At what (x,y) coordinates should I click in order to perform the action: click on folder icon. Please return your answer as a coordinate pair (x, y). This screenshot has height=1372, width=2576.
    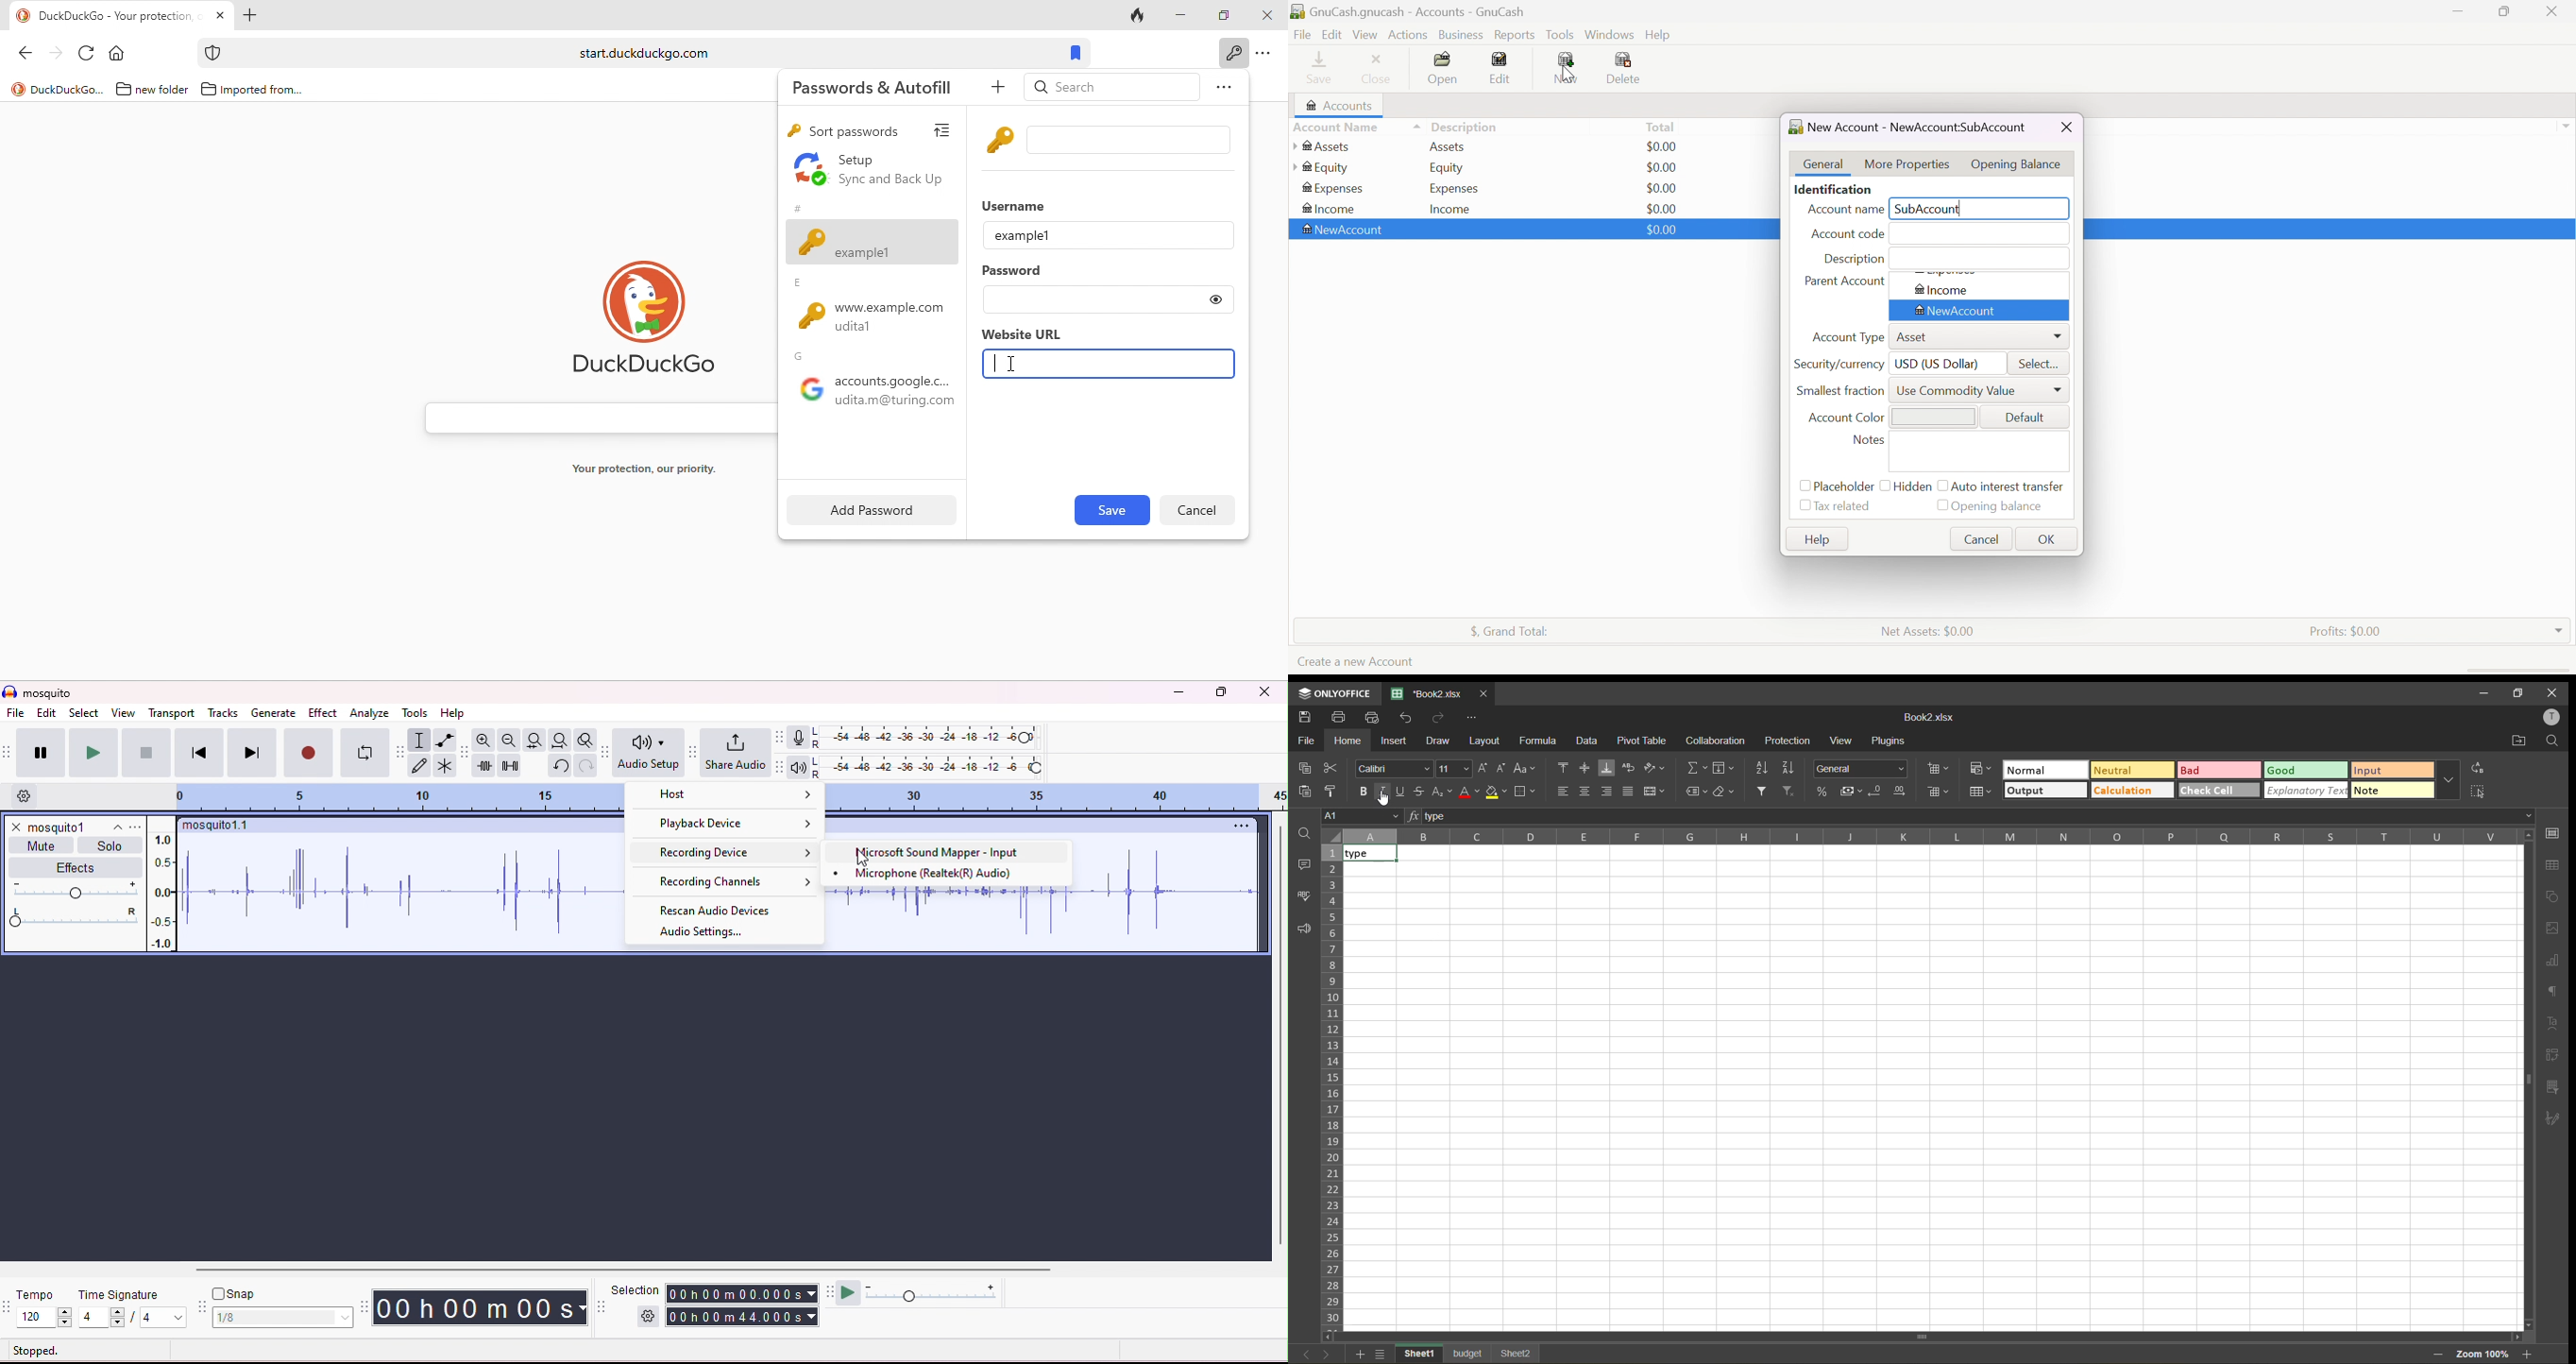
    Looking at the image, I should click on (209, 89).